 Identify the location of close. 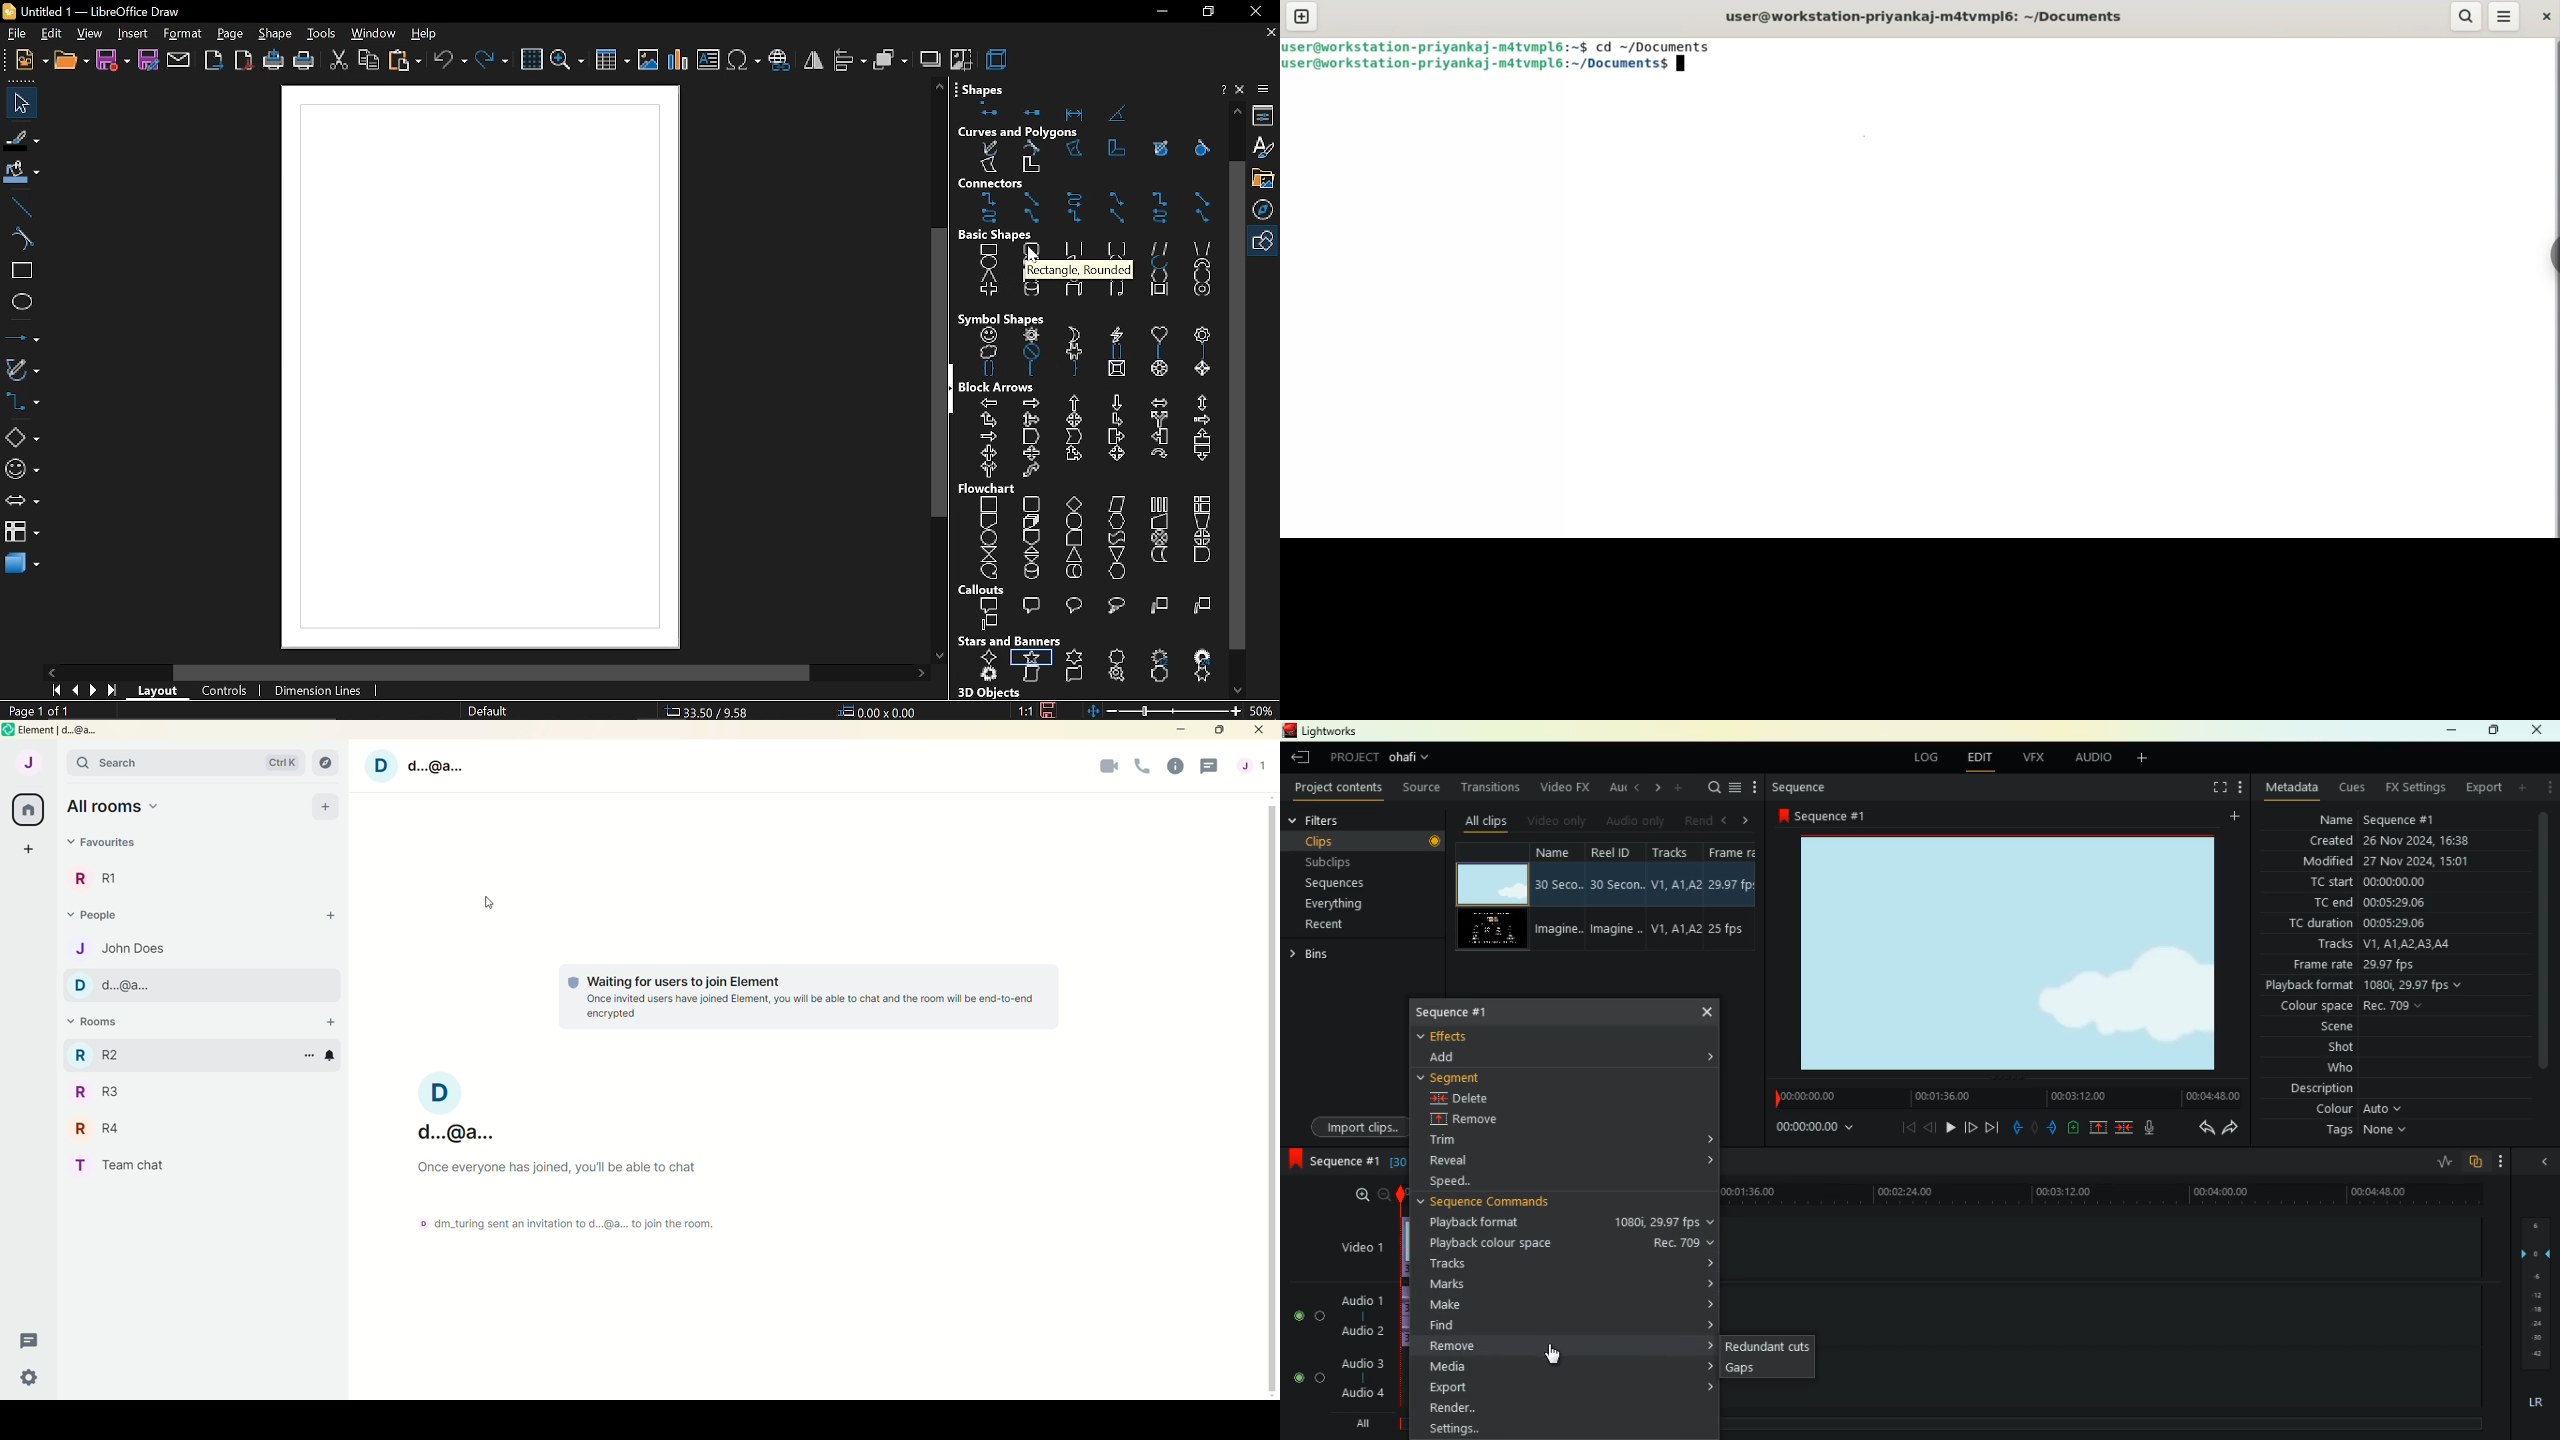
(1258, 729).